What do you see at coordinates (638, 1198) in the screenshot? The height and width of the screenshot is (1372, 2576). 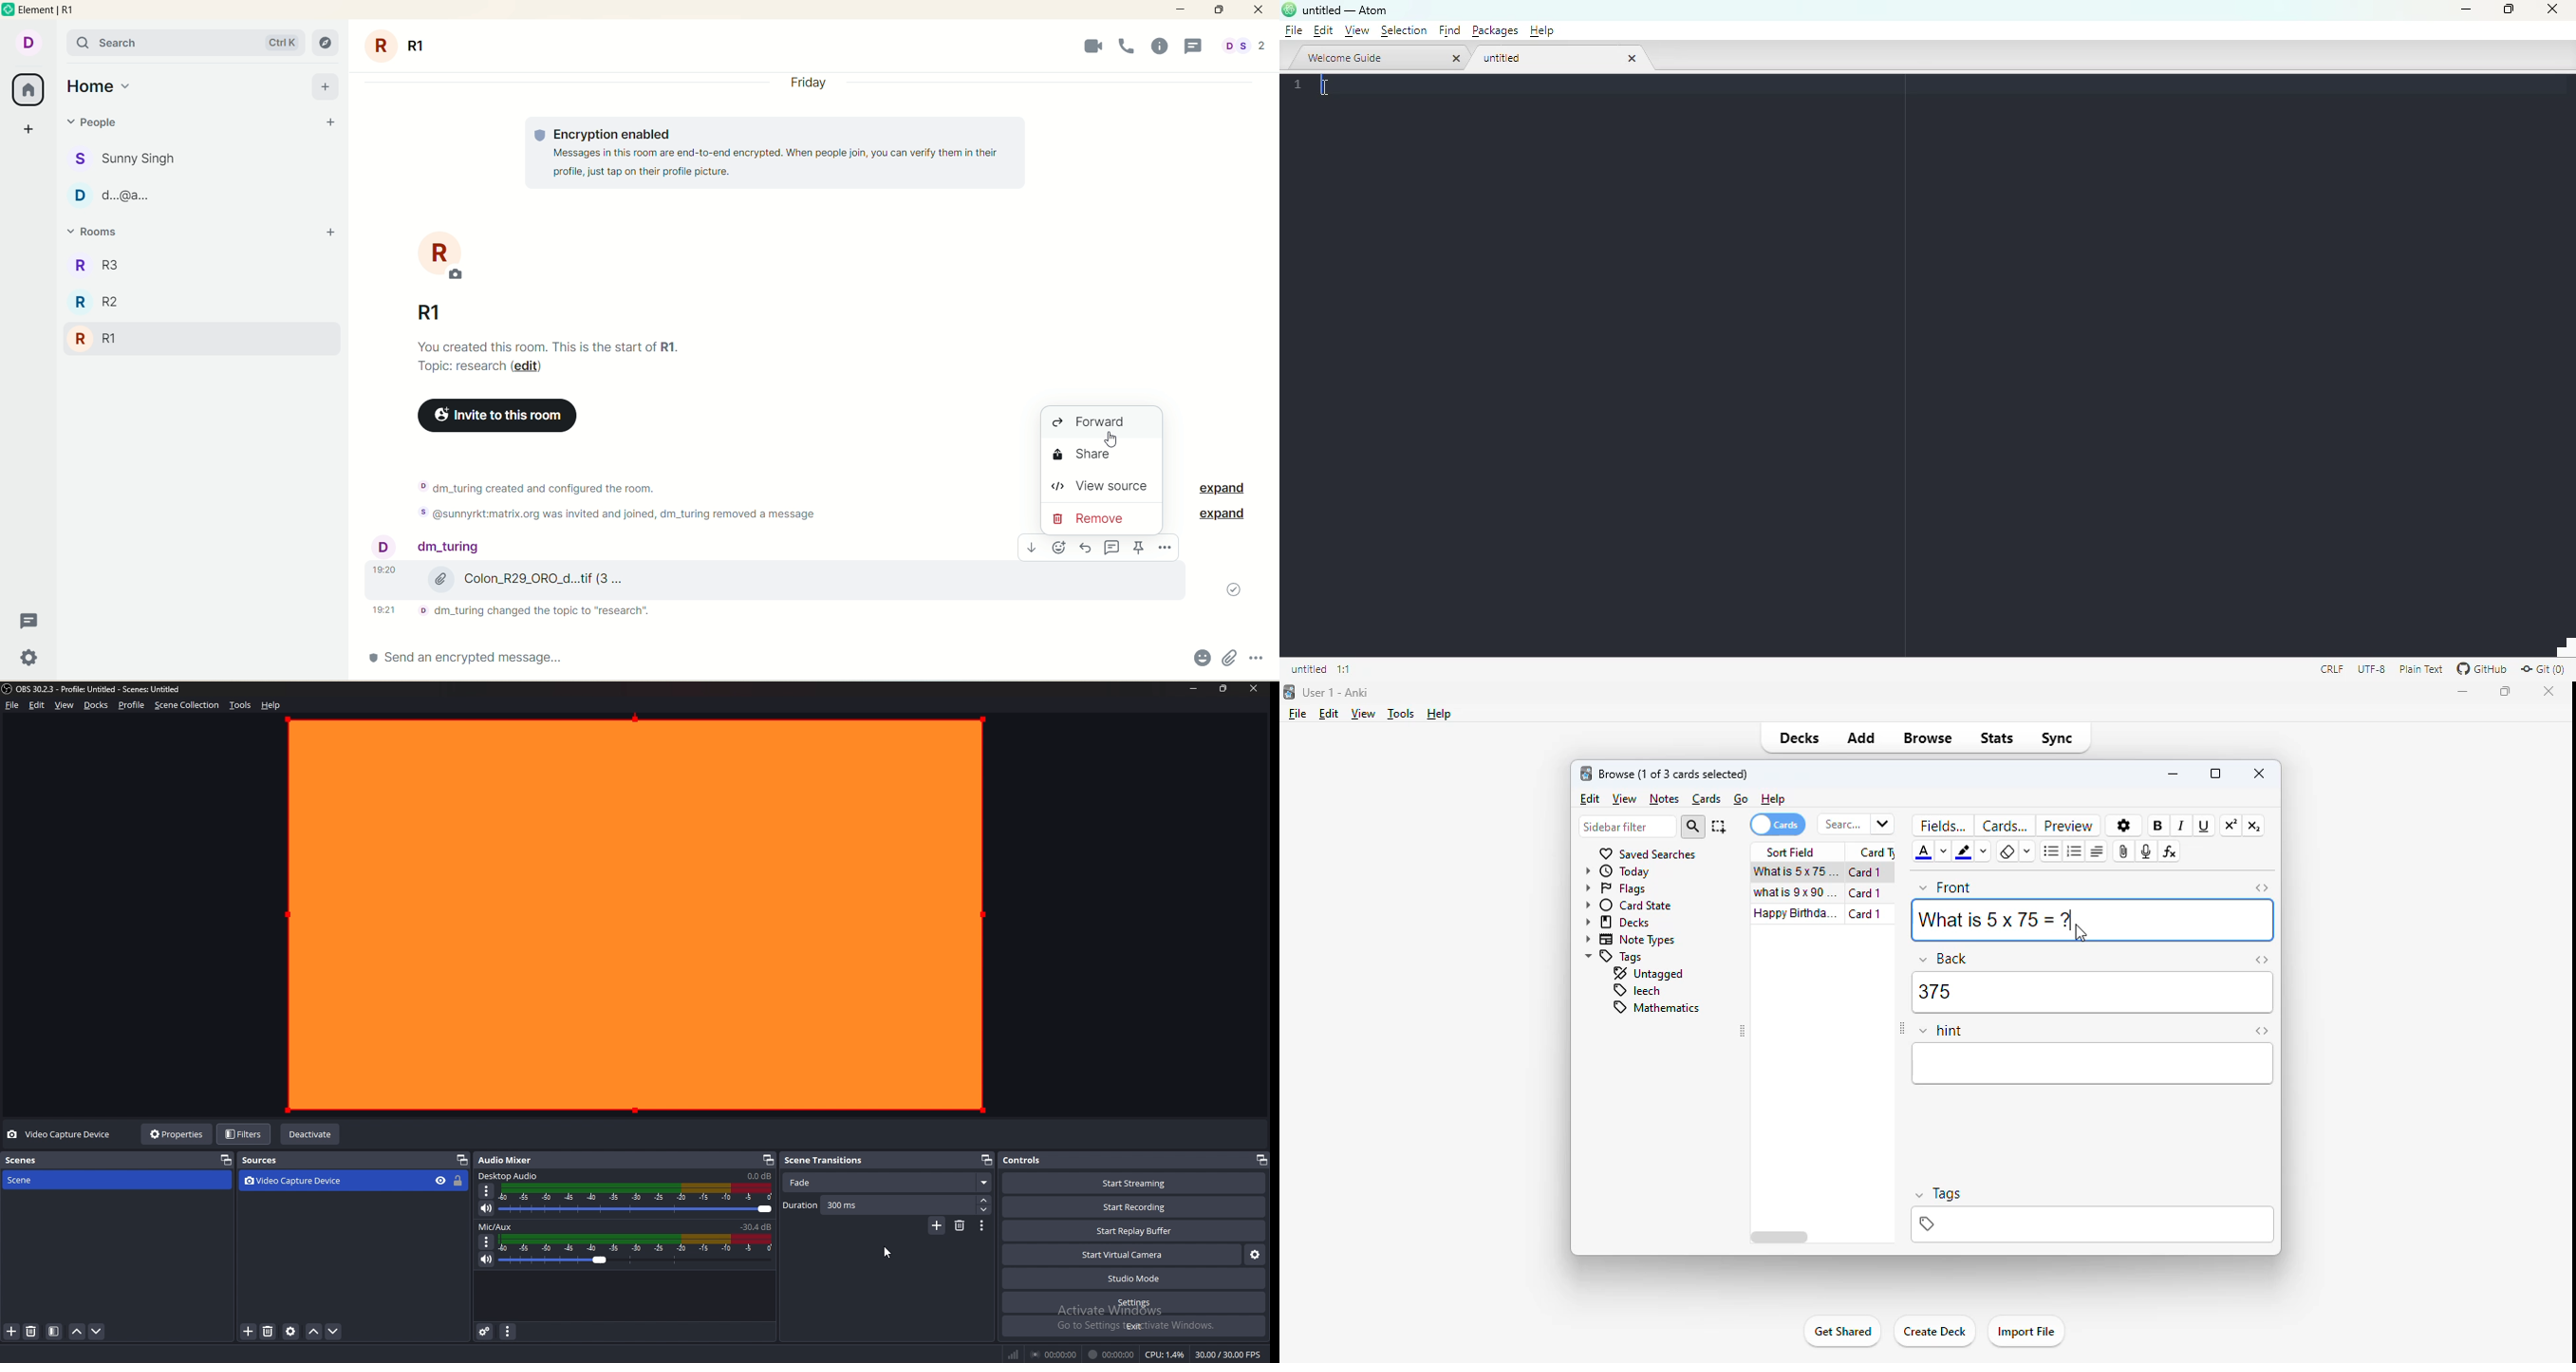 I see `volume adjust` at bounding box center [638, 1198].